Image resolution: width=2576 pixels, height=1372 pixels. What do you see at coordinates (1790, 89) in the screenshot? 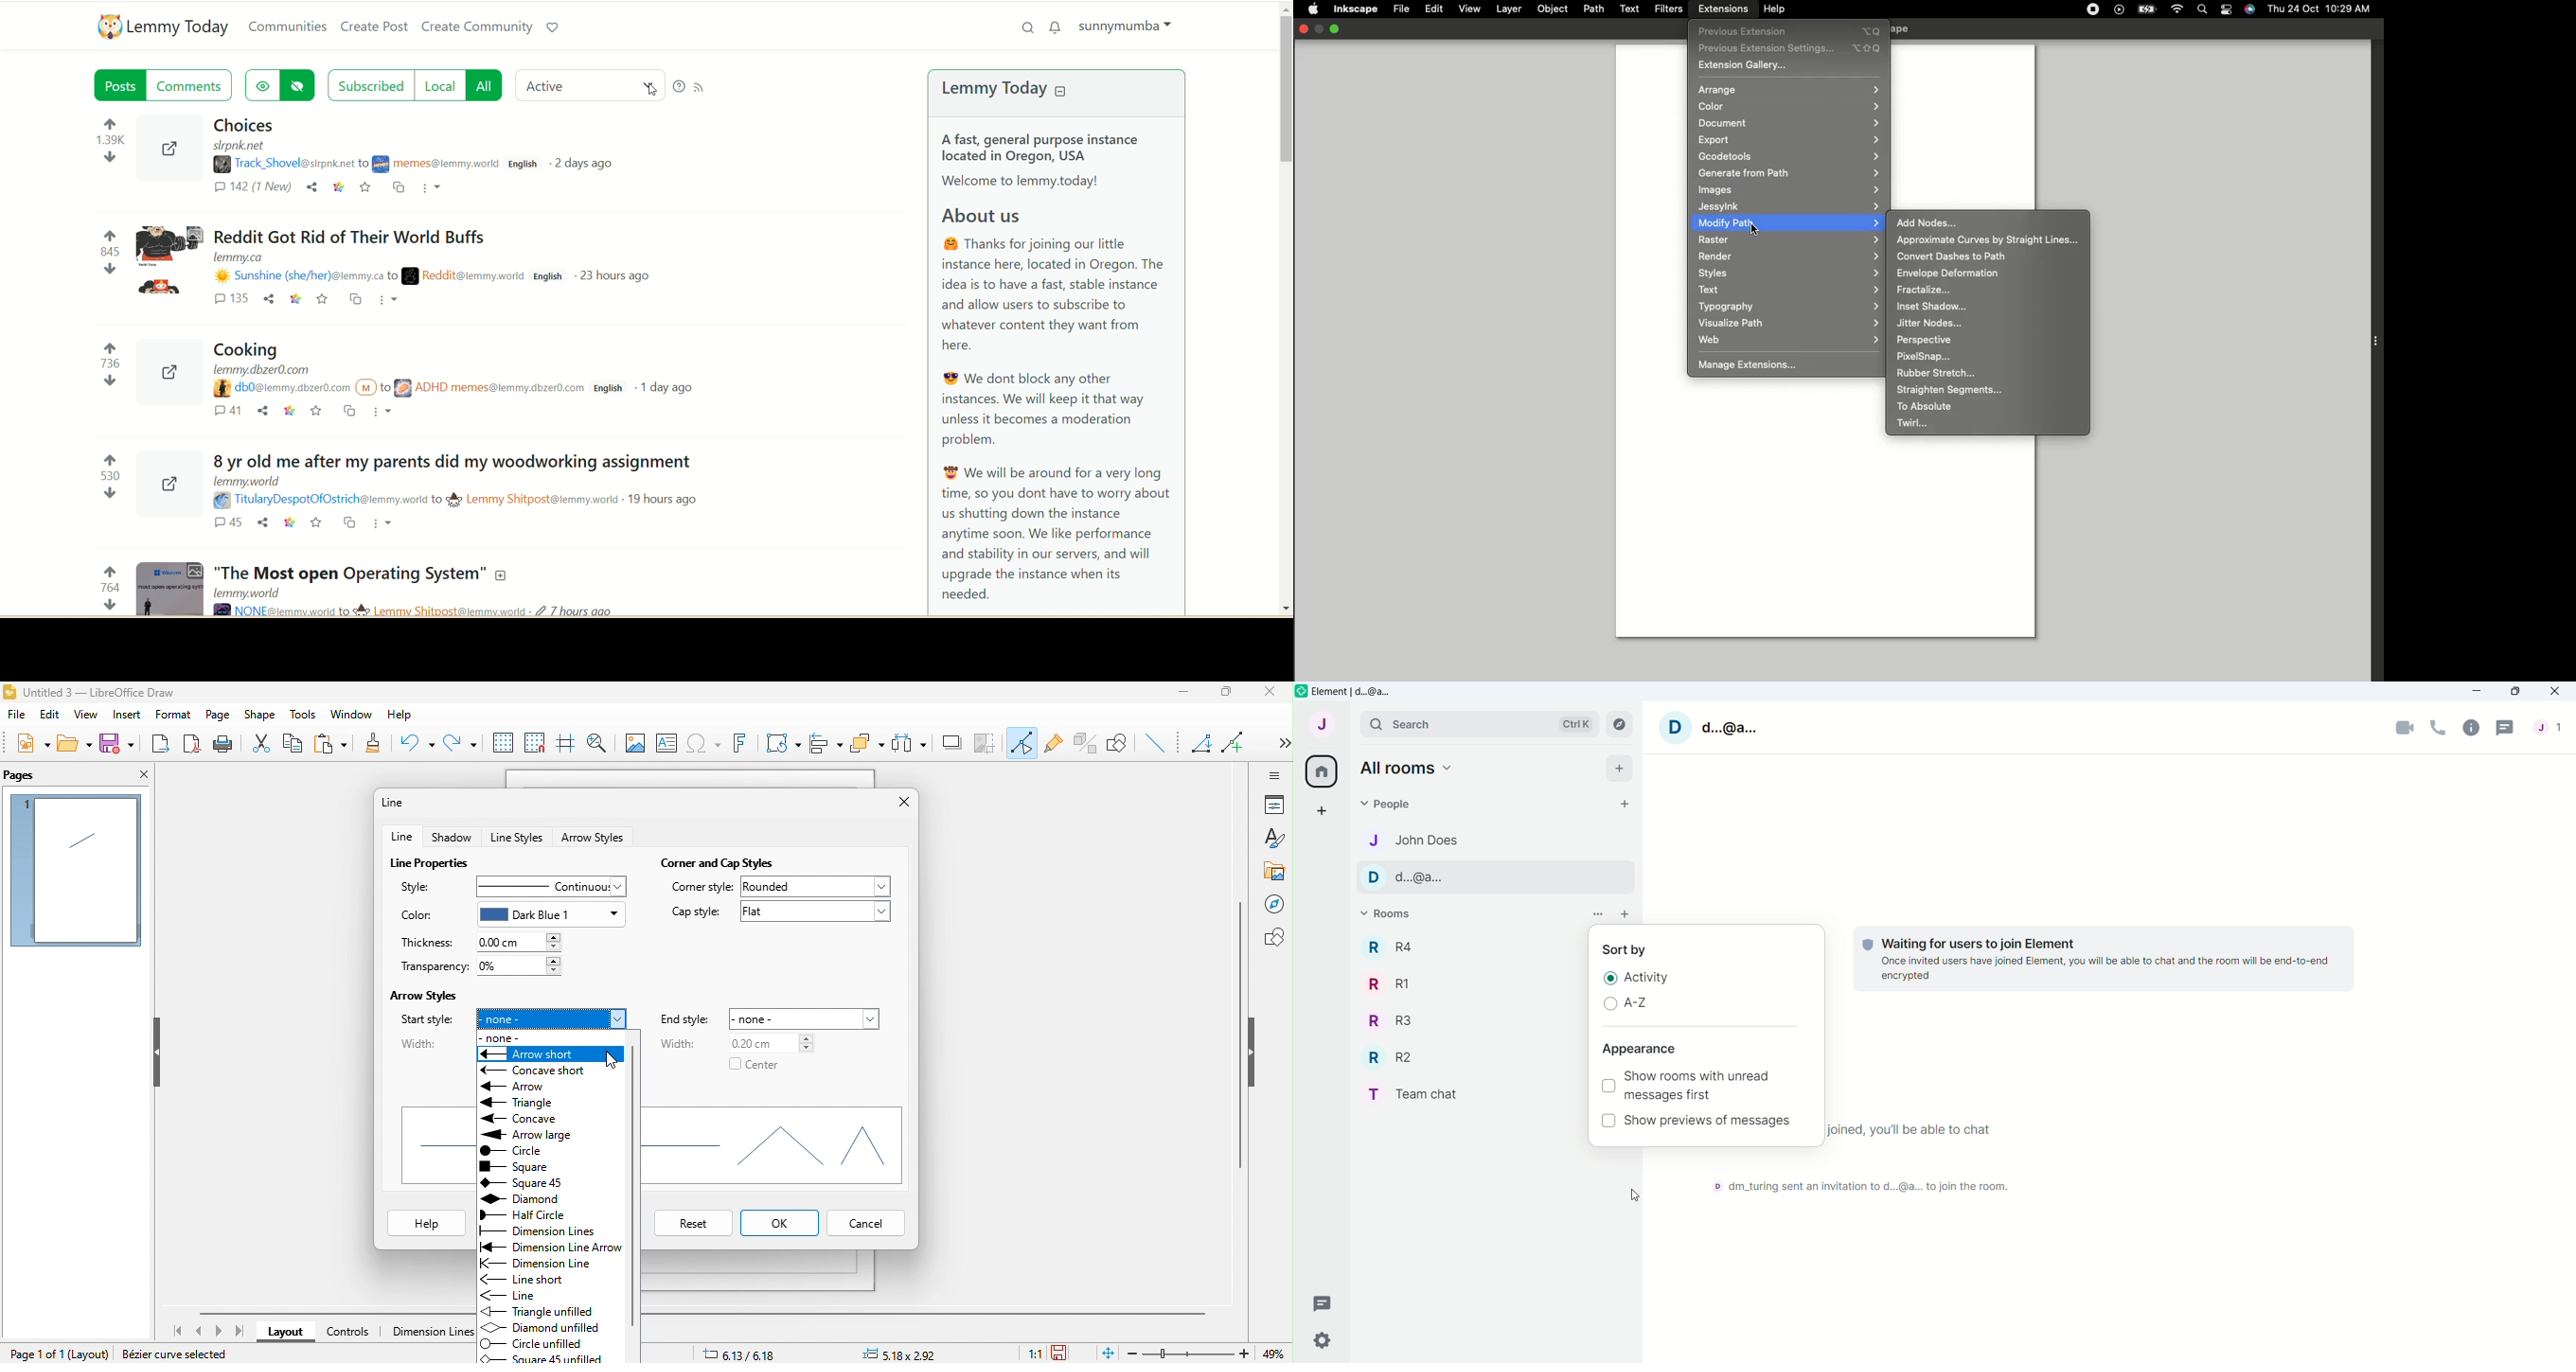
I see `Arrange` at bounding box center [1790, 89].